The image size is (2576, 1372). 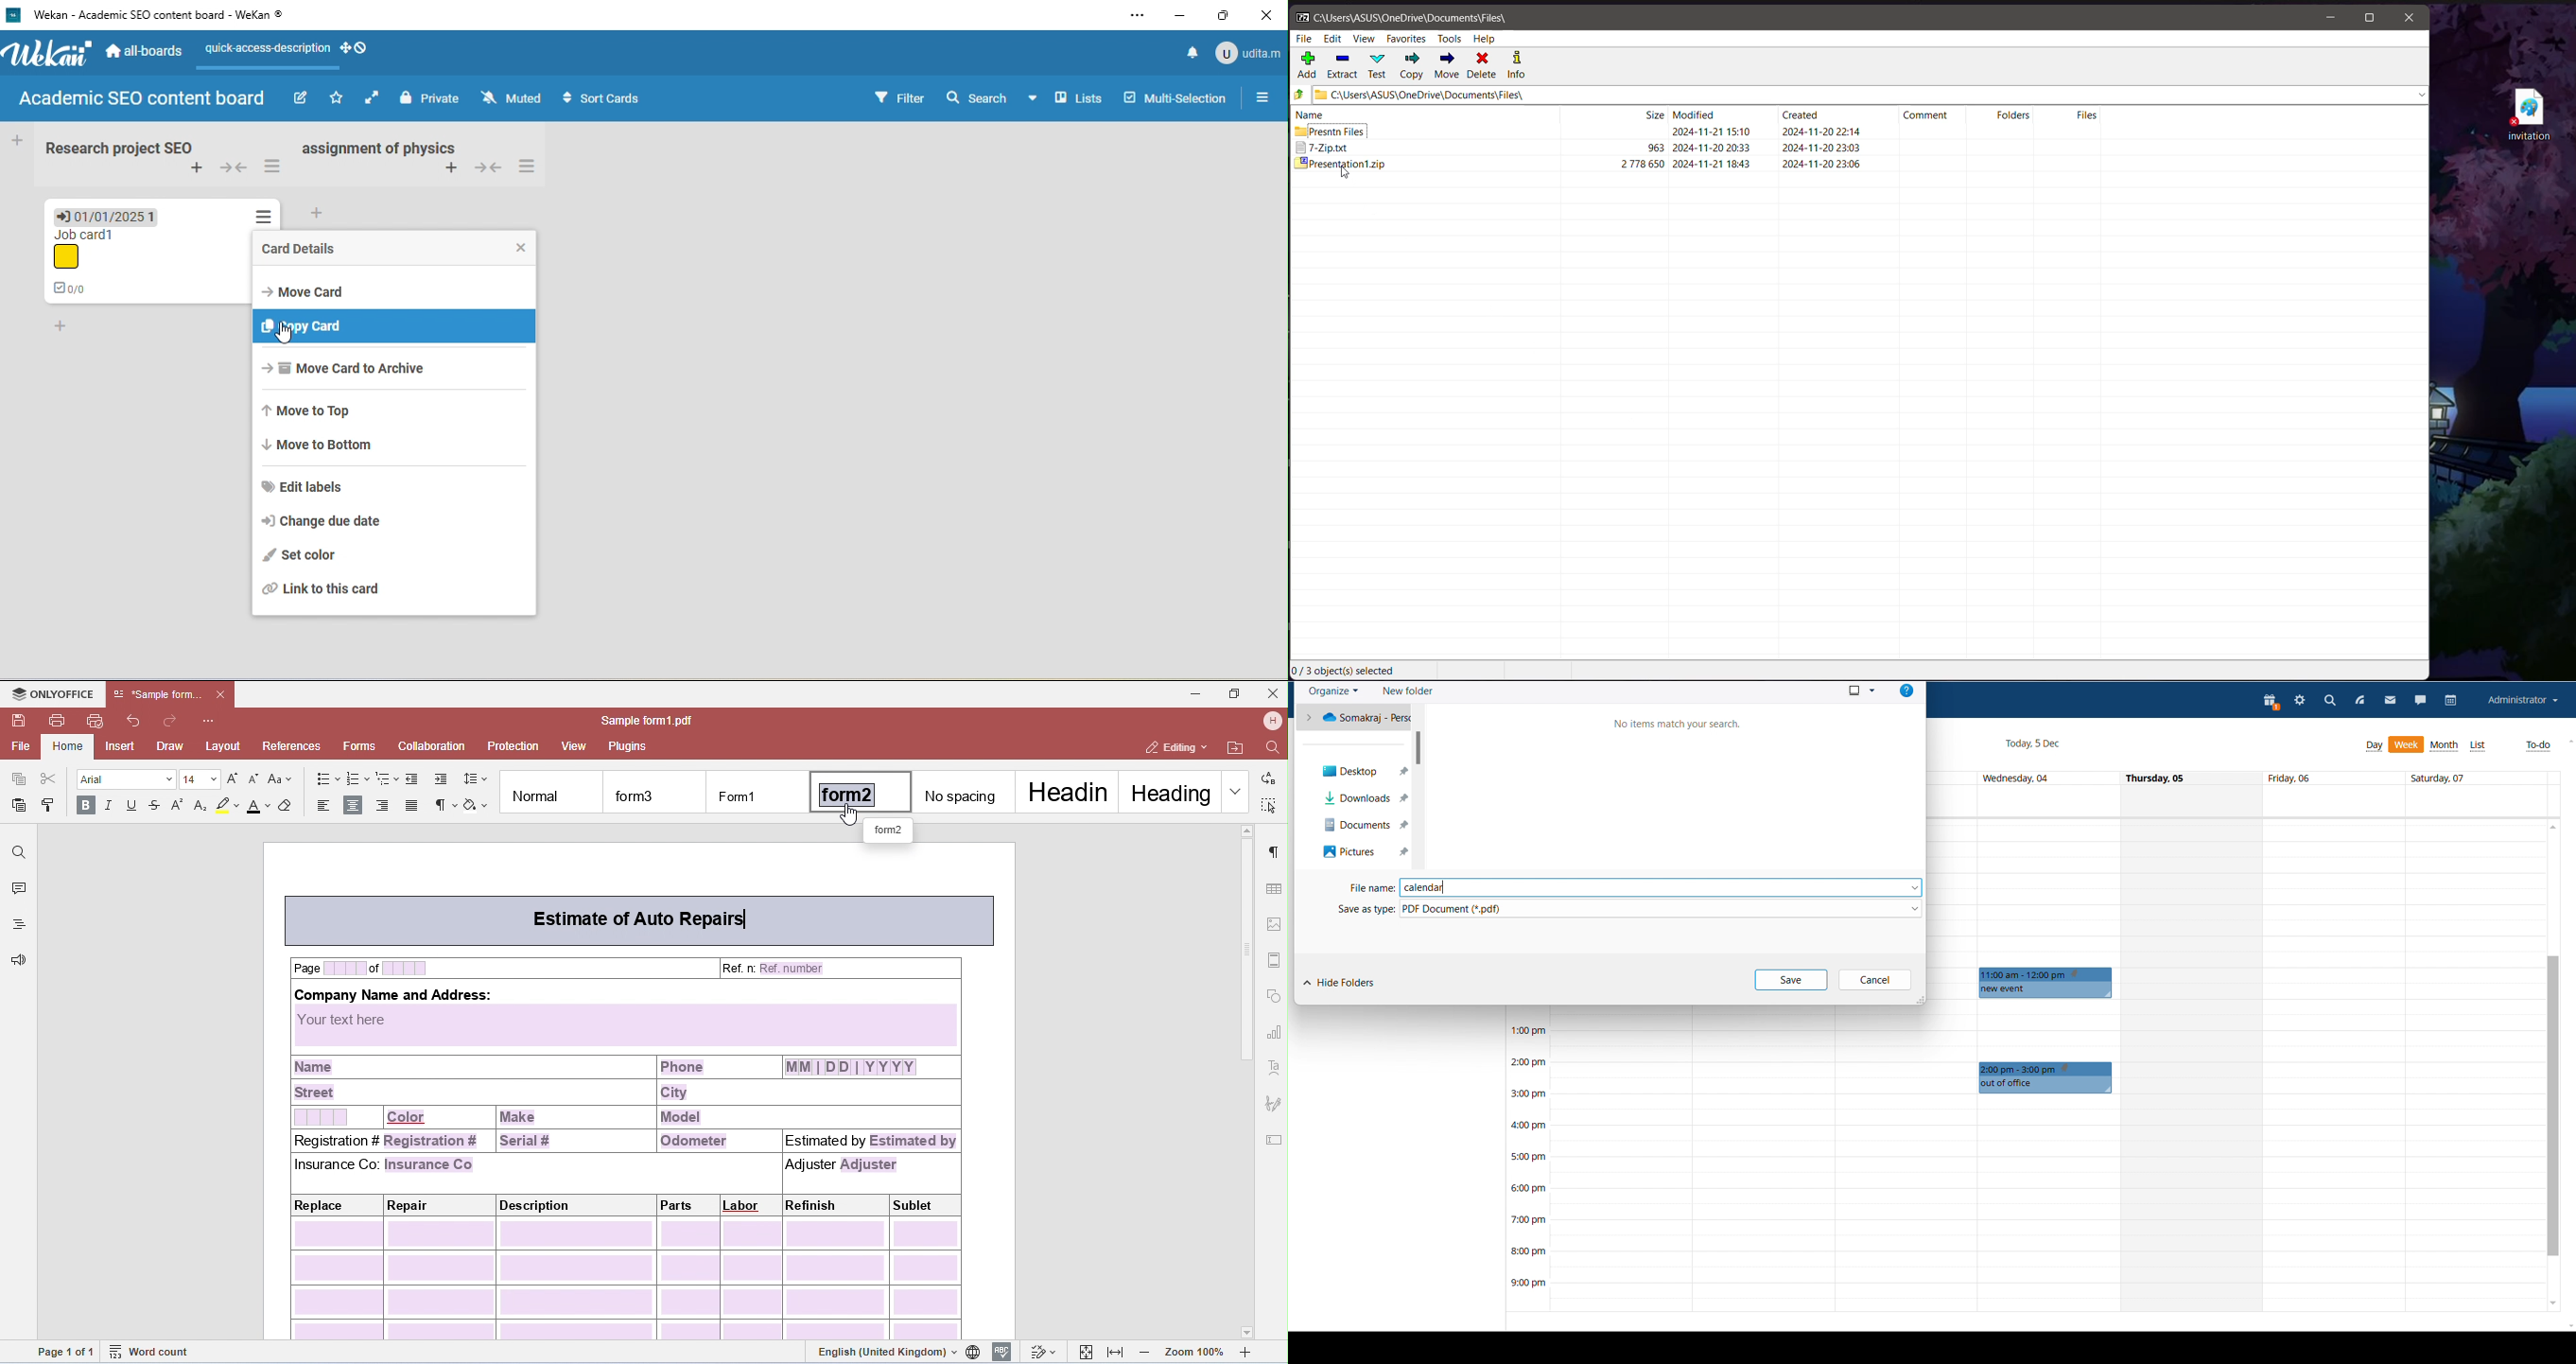 I want to click on lists, so click(x=1079, y=99).